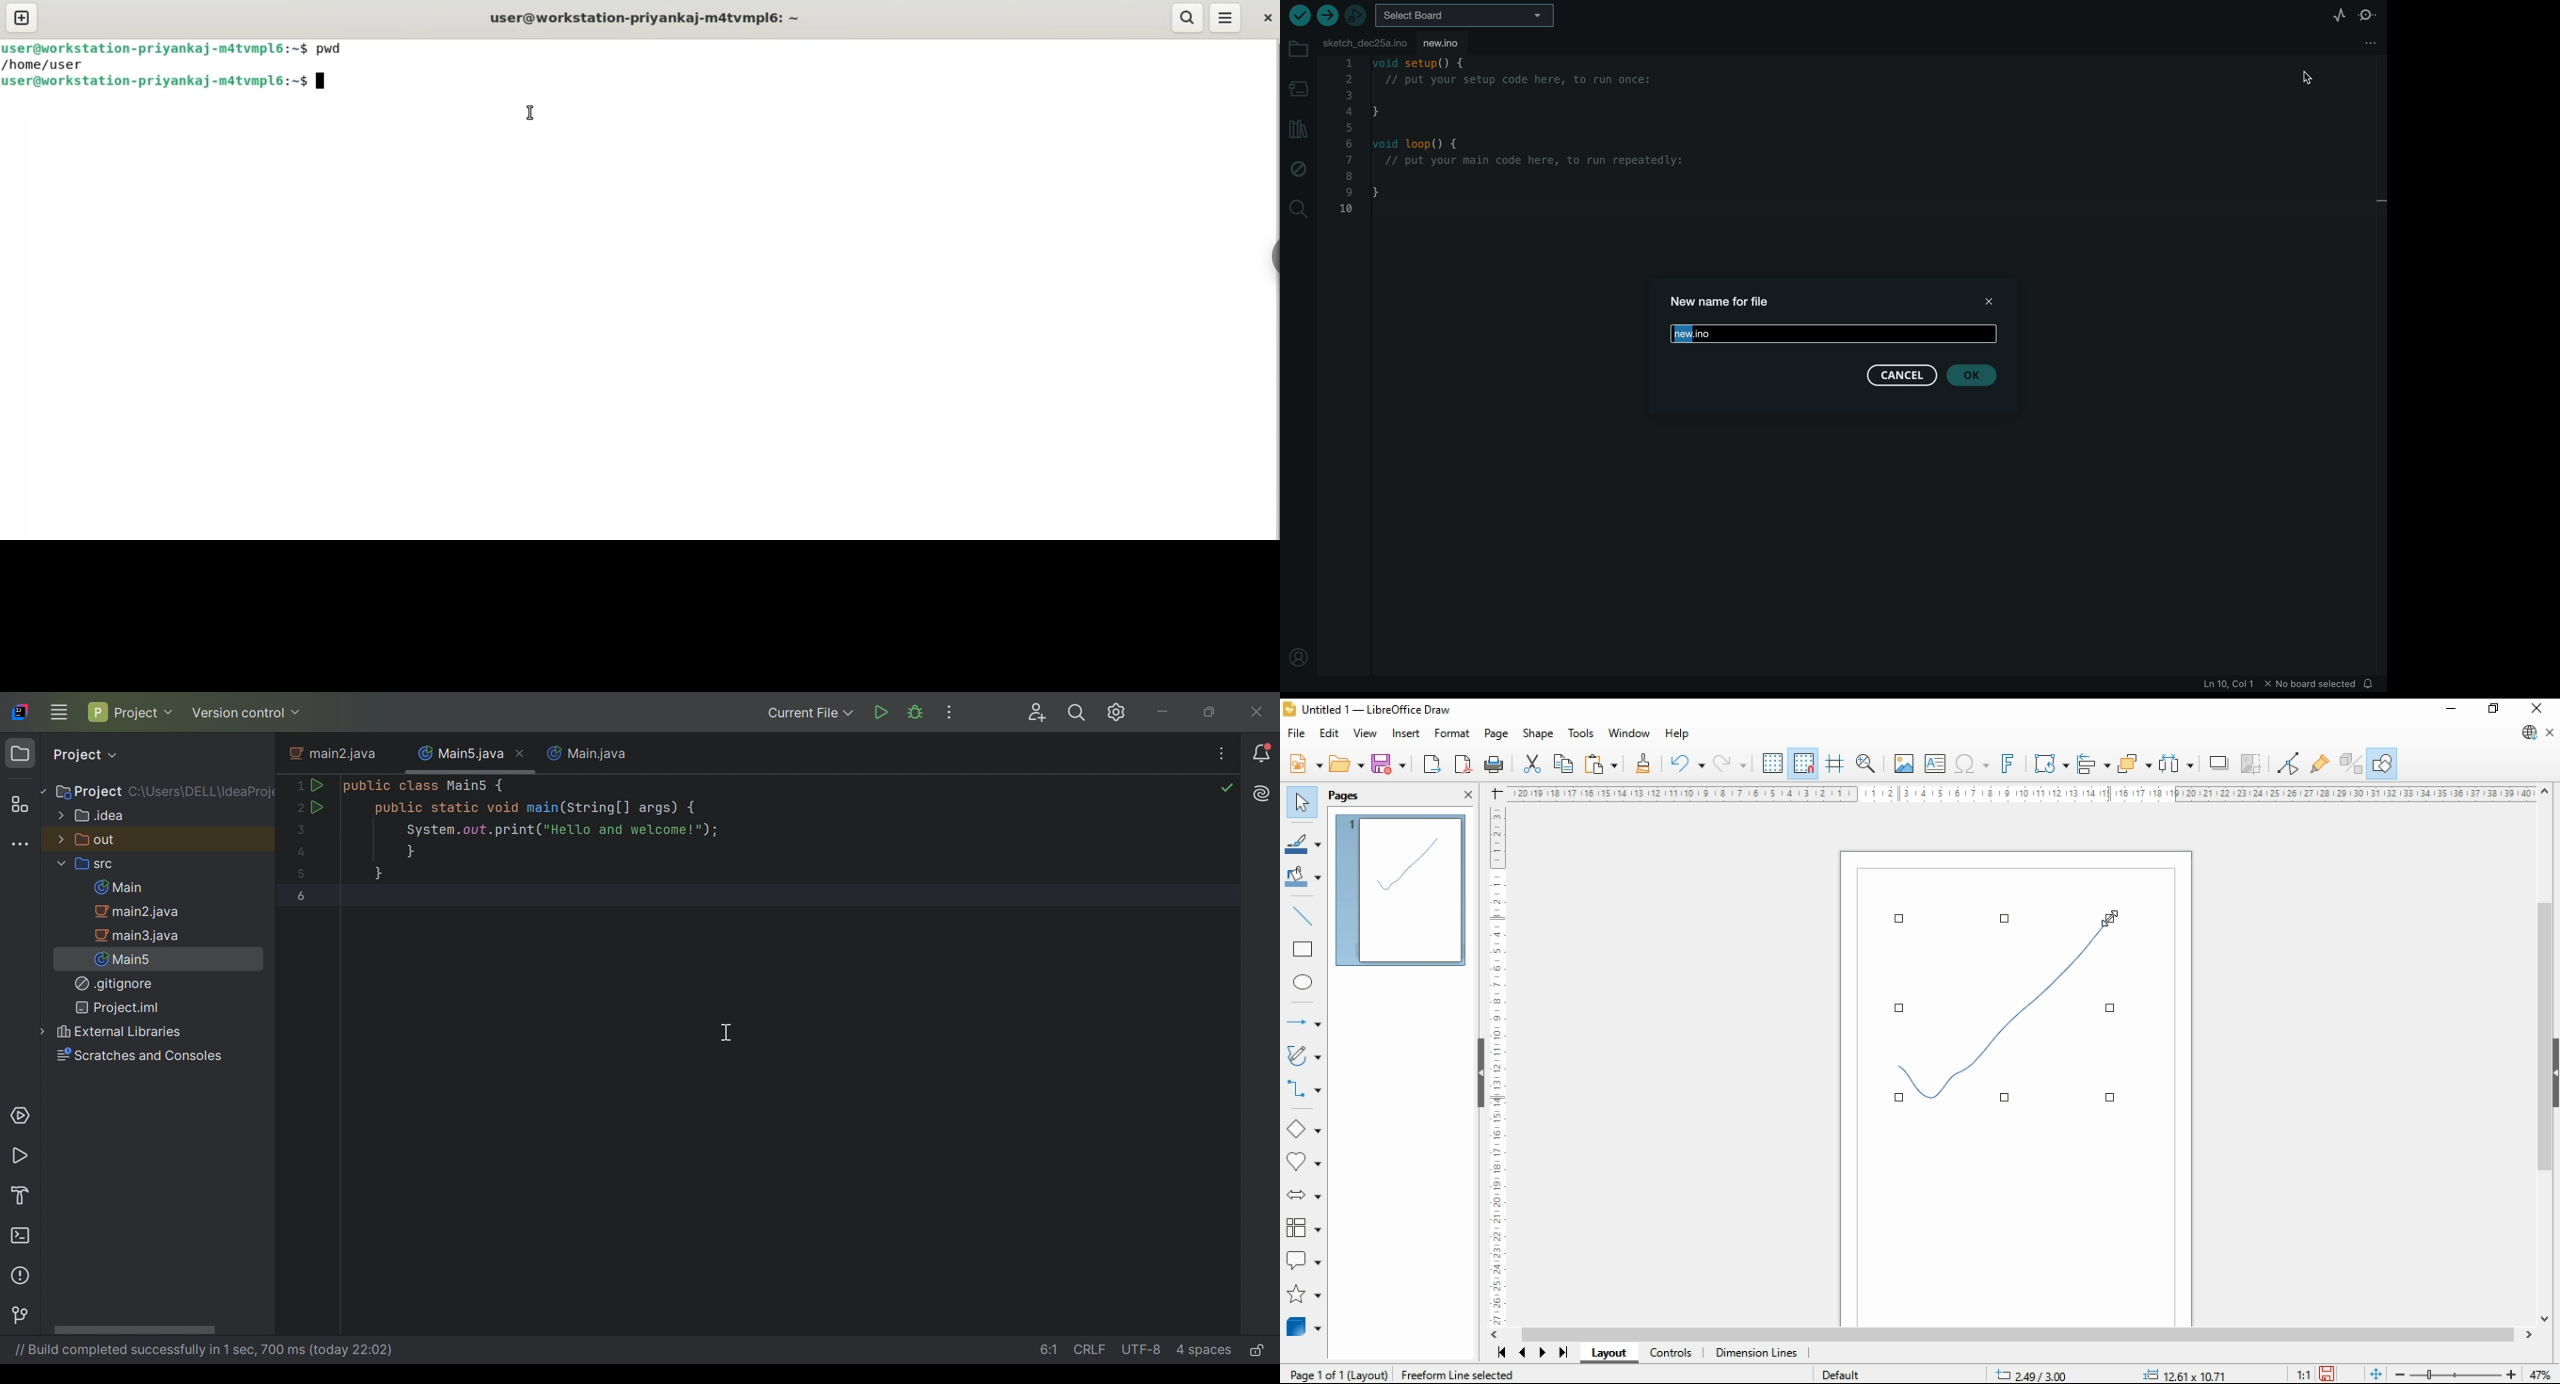 This screenshot has width=2576, height=1400. What do you see at coordinates (2552, 731) in the screenshot?
I see `close document` at bounding box center [2552, 731].